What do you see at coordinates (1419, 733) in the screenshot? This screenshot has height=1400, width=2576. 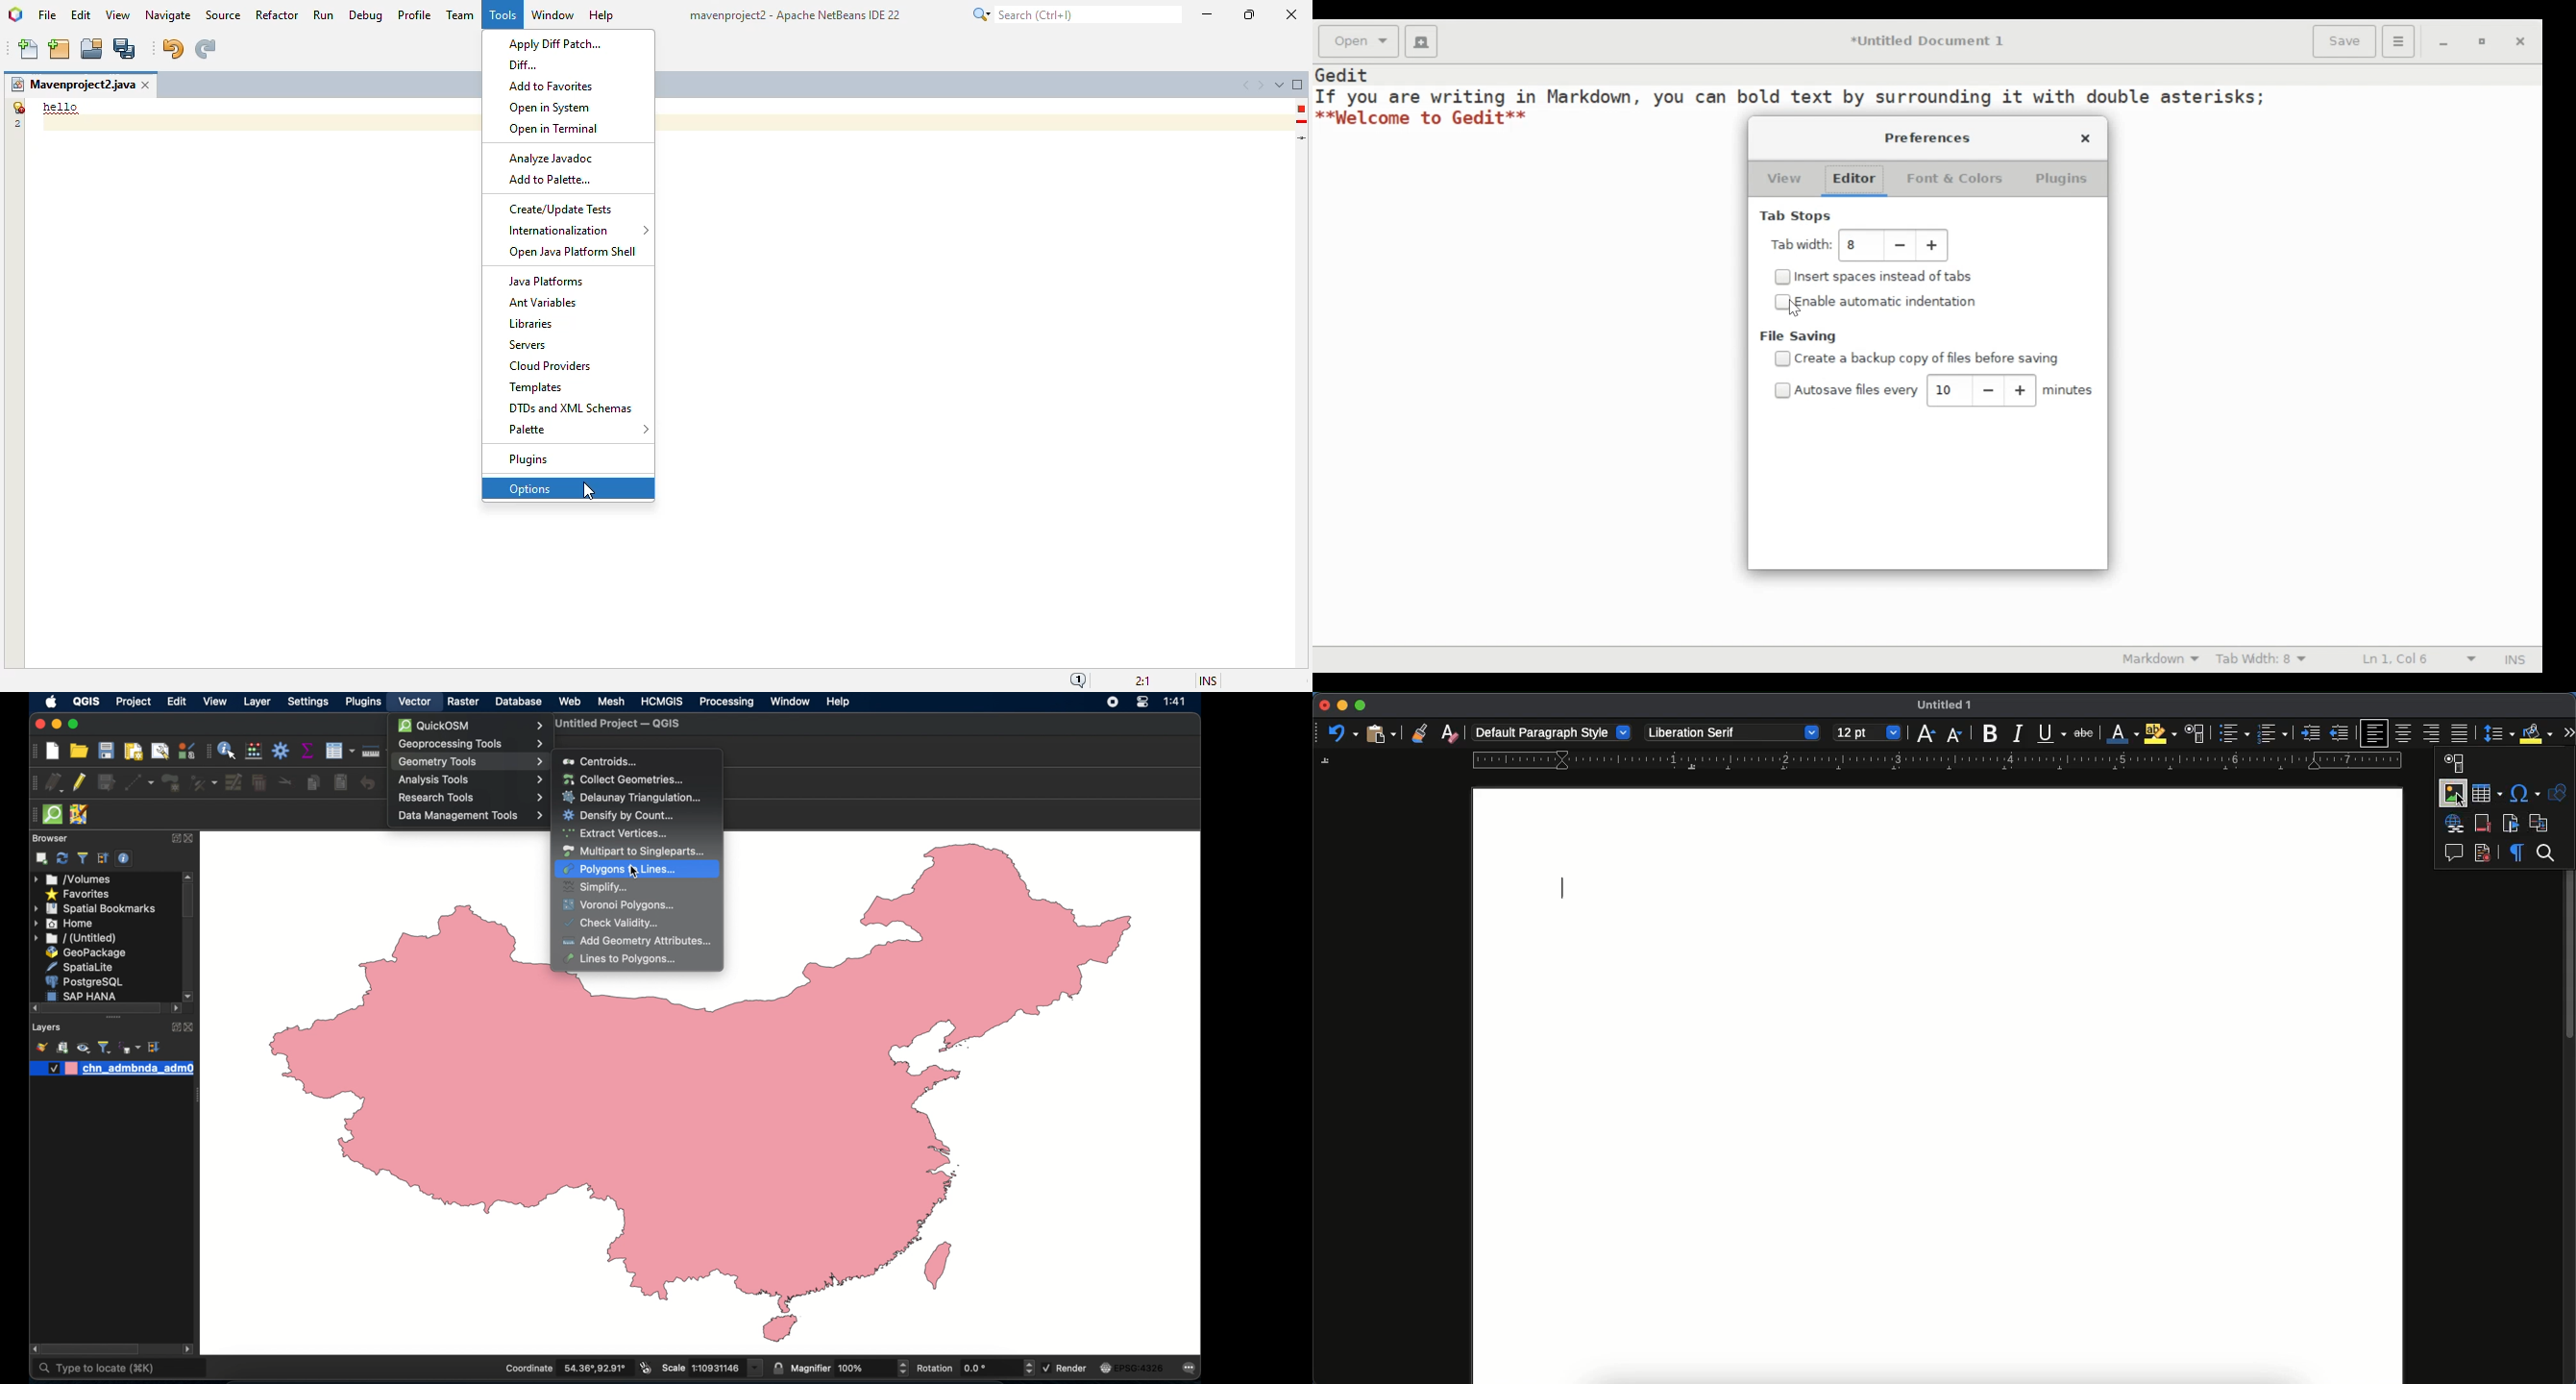 I see `clone formatting` at bounding box center [1419, 733].